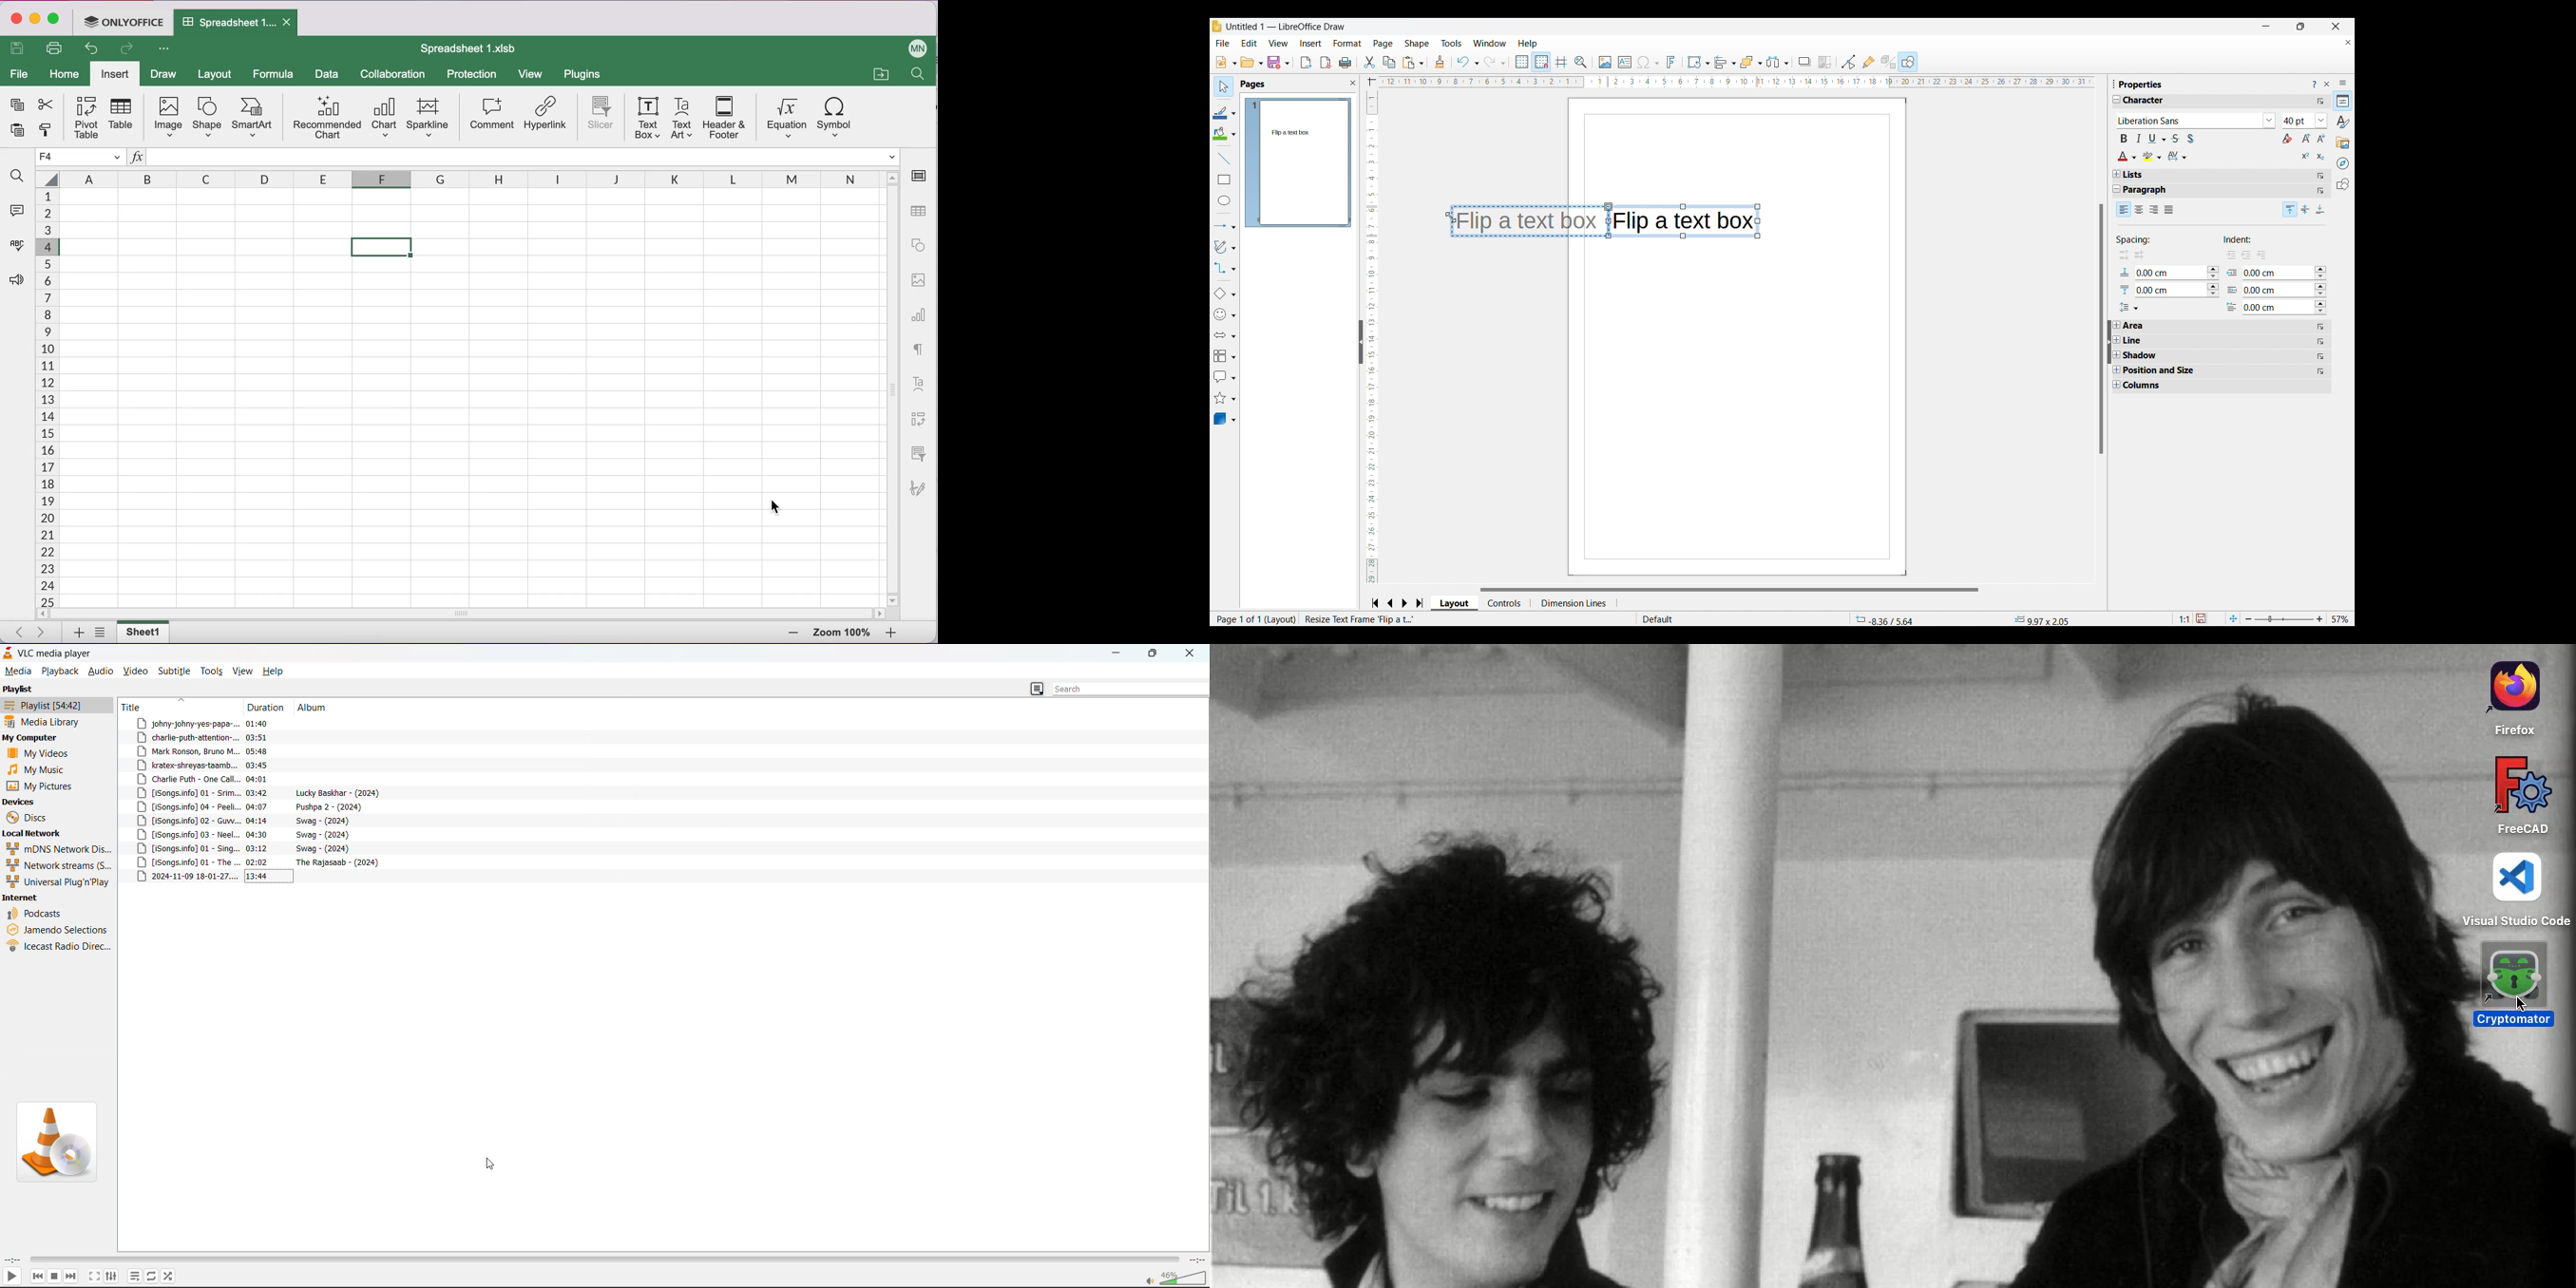  I want to click on Close sidebar, so click(1353, 83).